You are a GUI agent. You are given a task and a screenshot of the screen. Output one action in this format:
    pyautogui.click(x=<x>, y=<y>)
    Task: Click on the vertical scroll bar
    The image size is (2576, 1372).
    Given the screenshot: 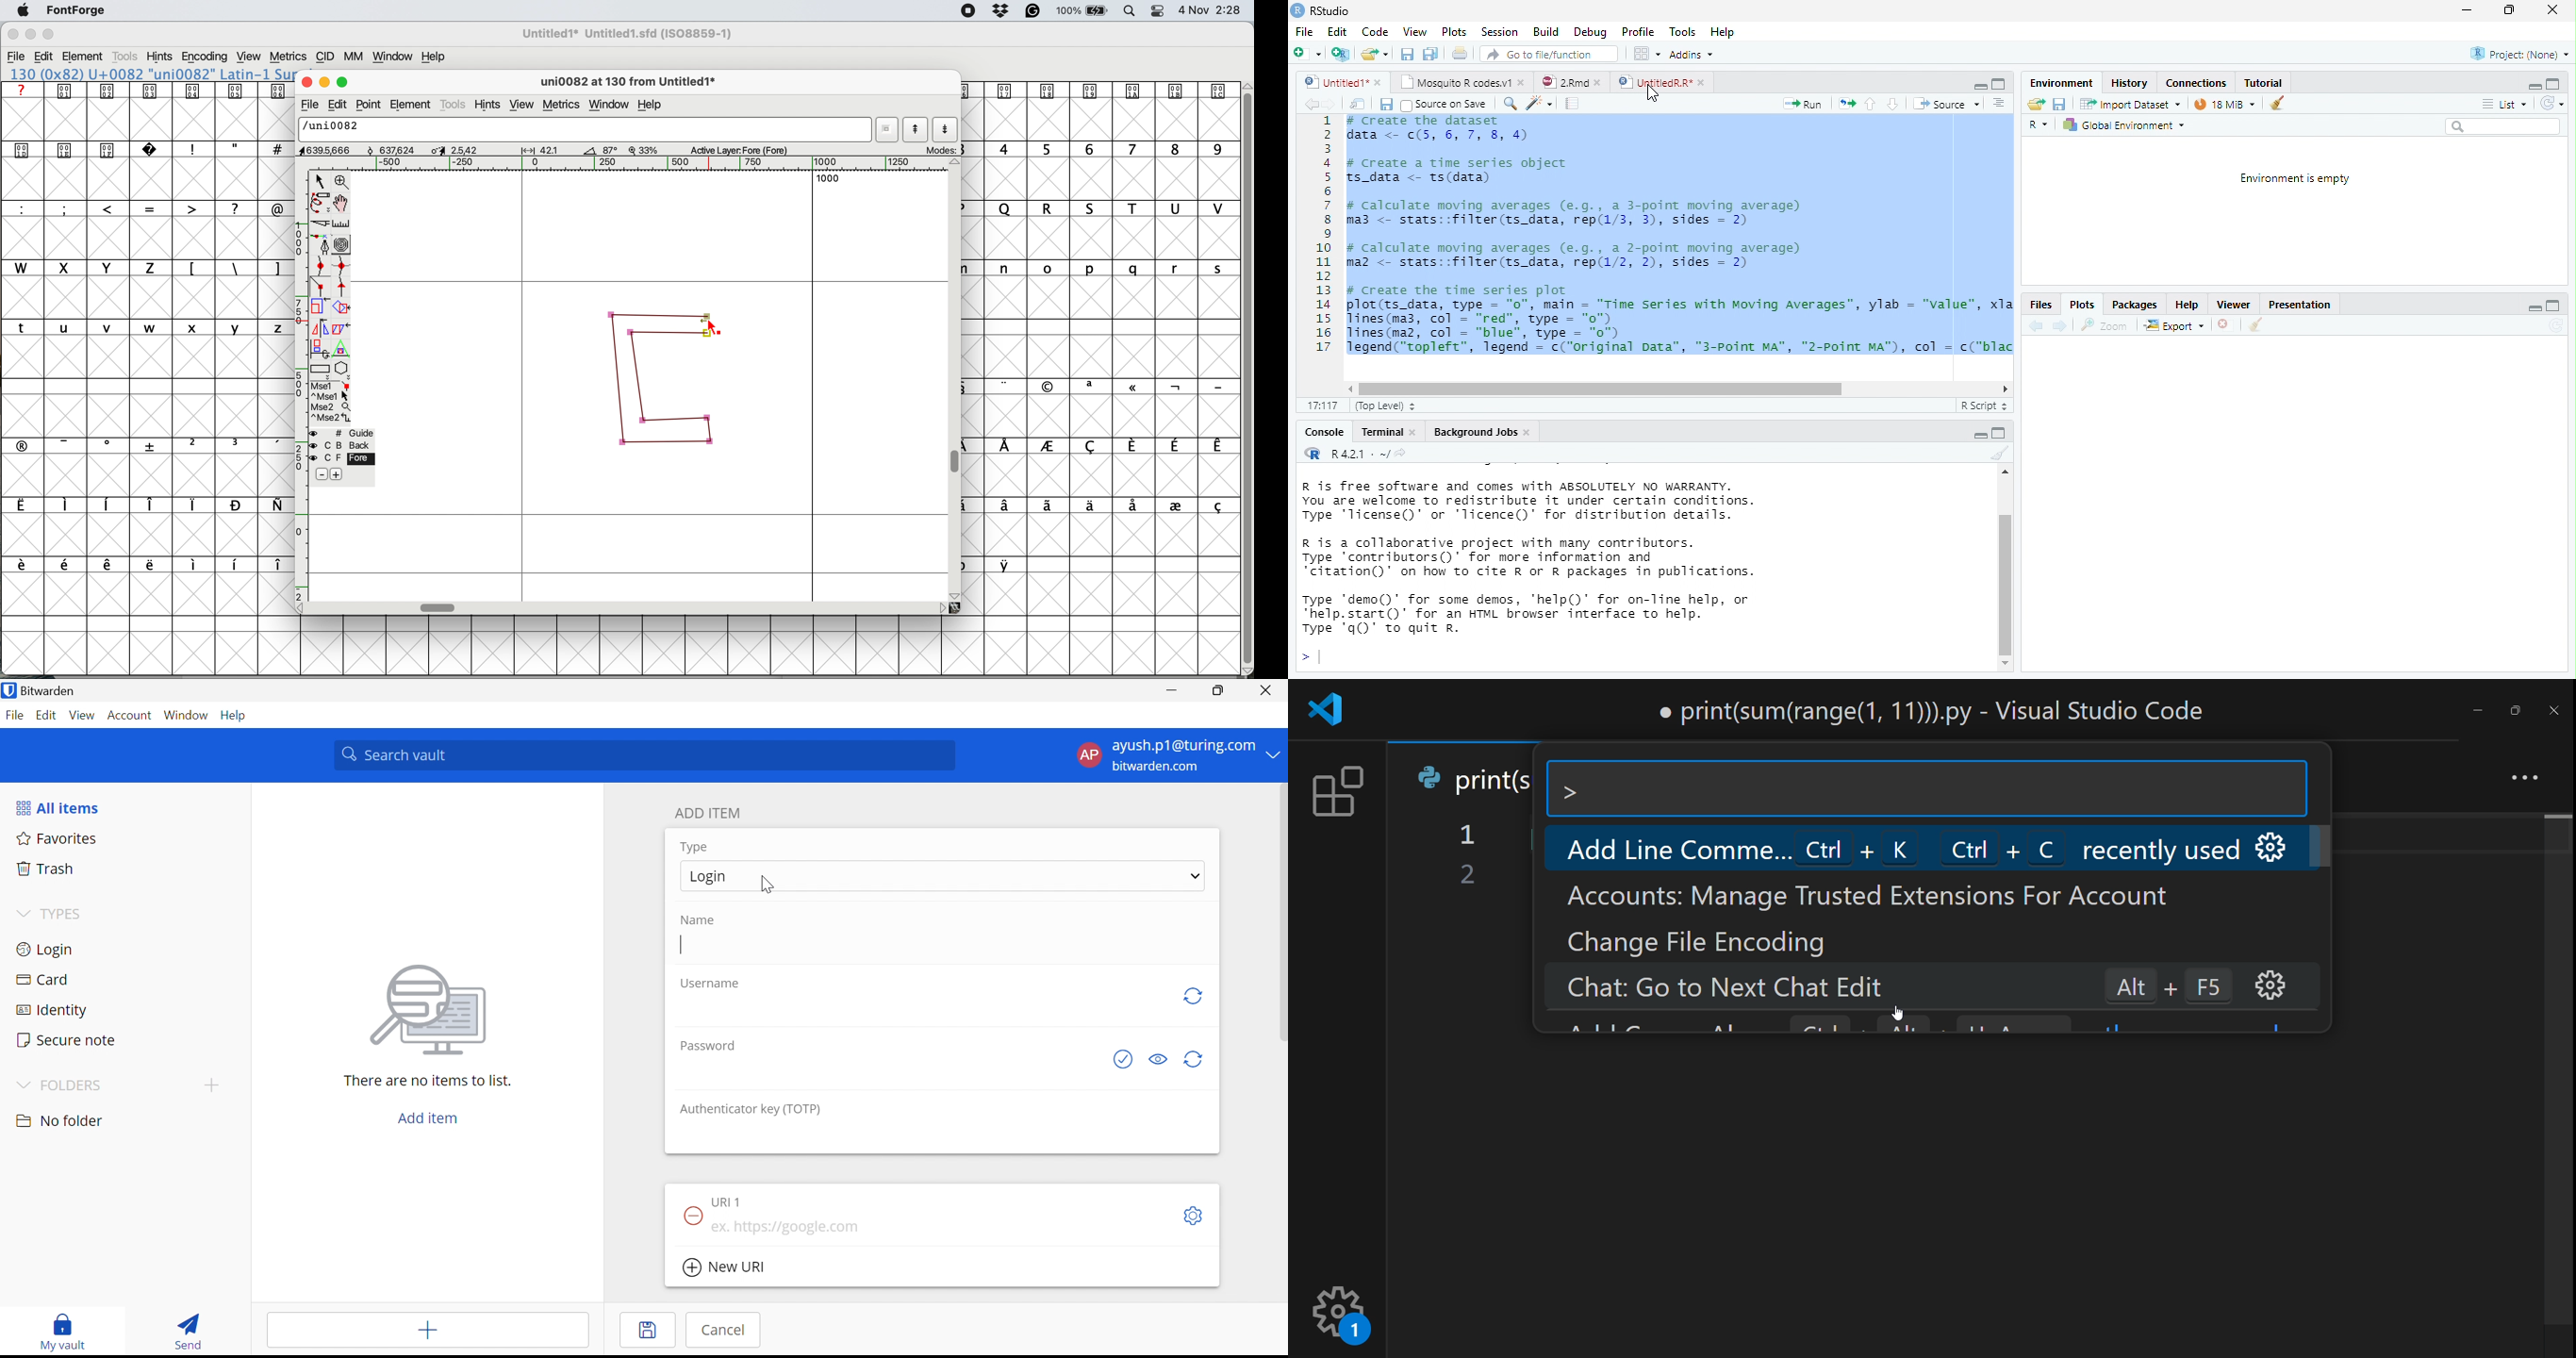 What is the action you would take?
    pyautogui.click(x=958, y=462)
    